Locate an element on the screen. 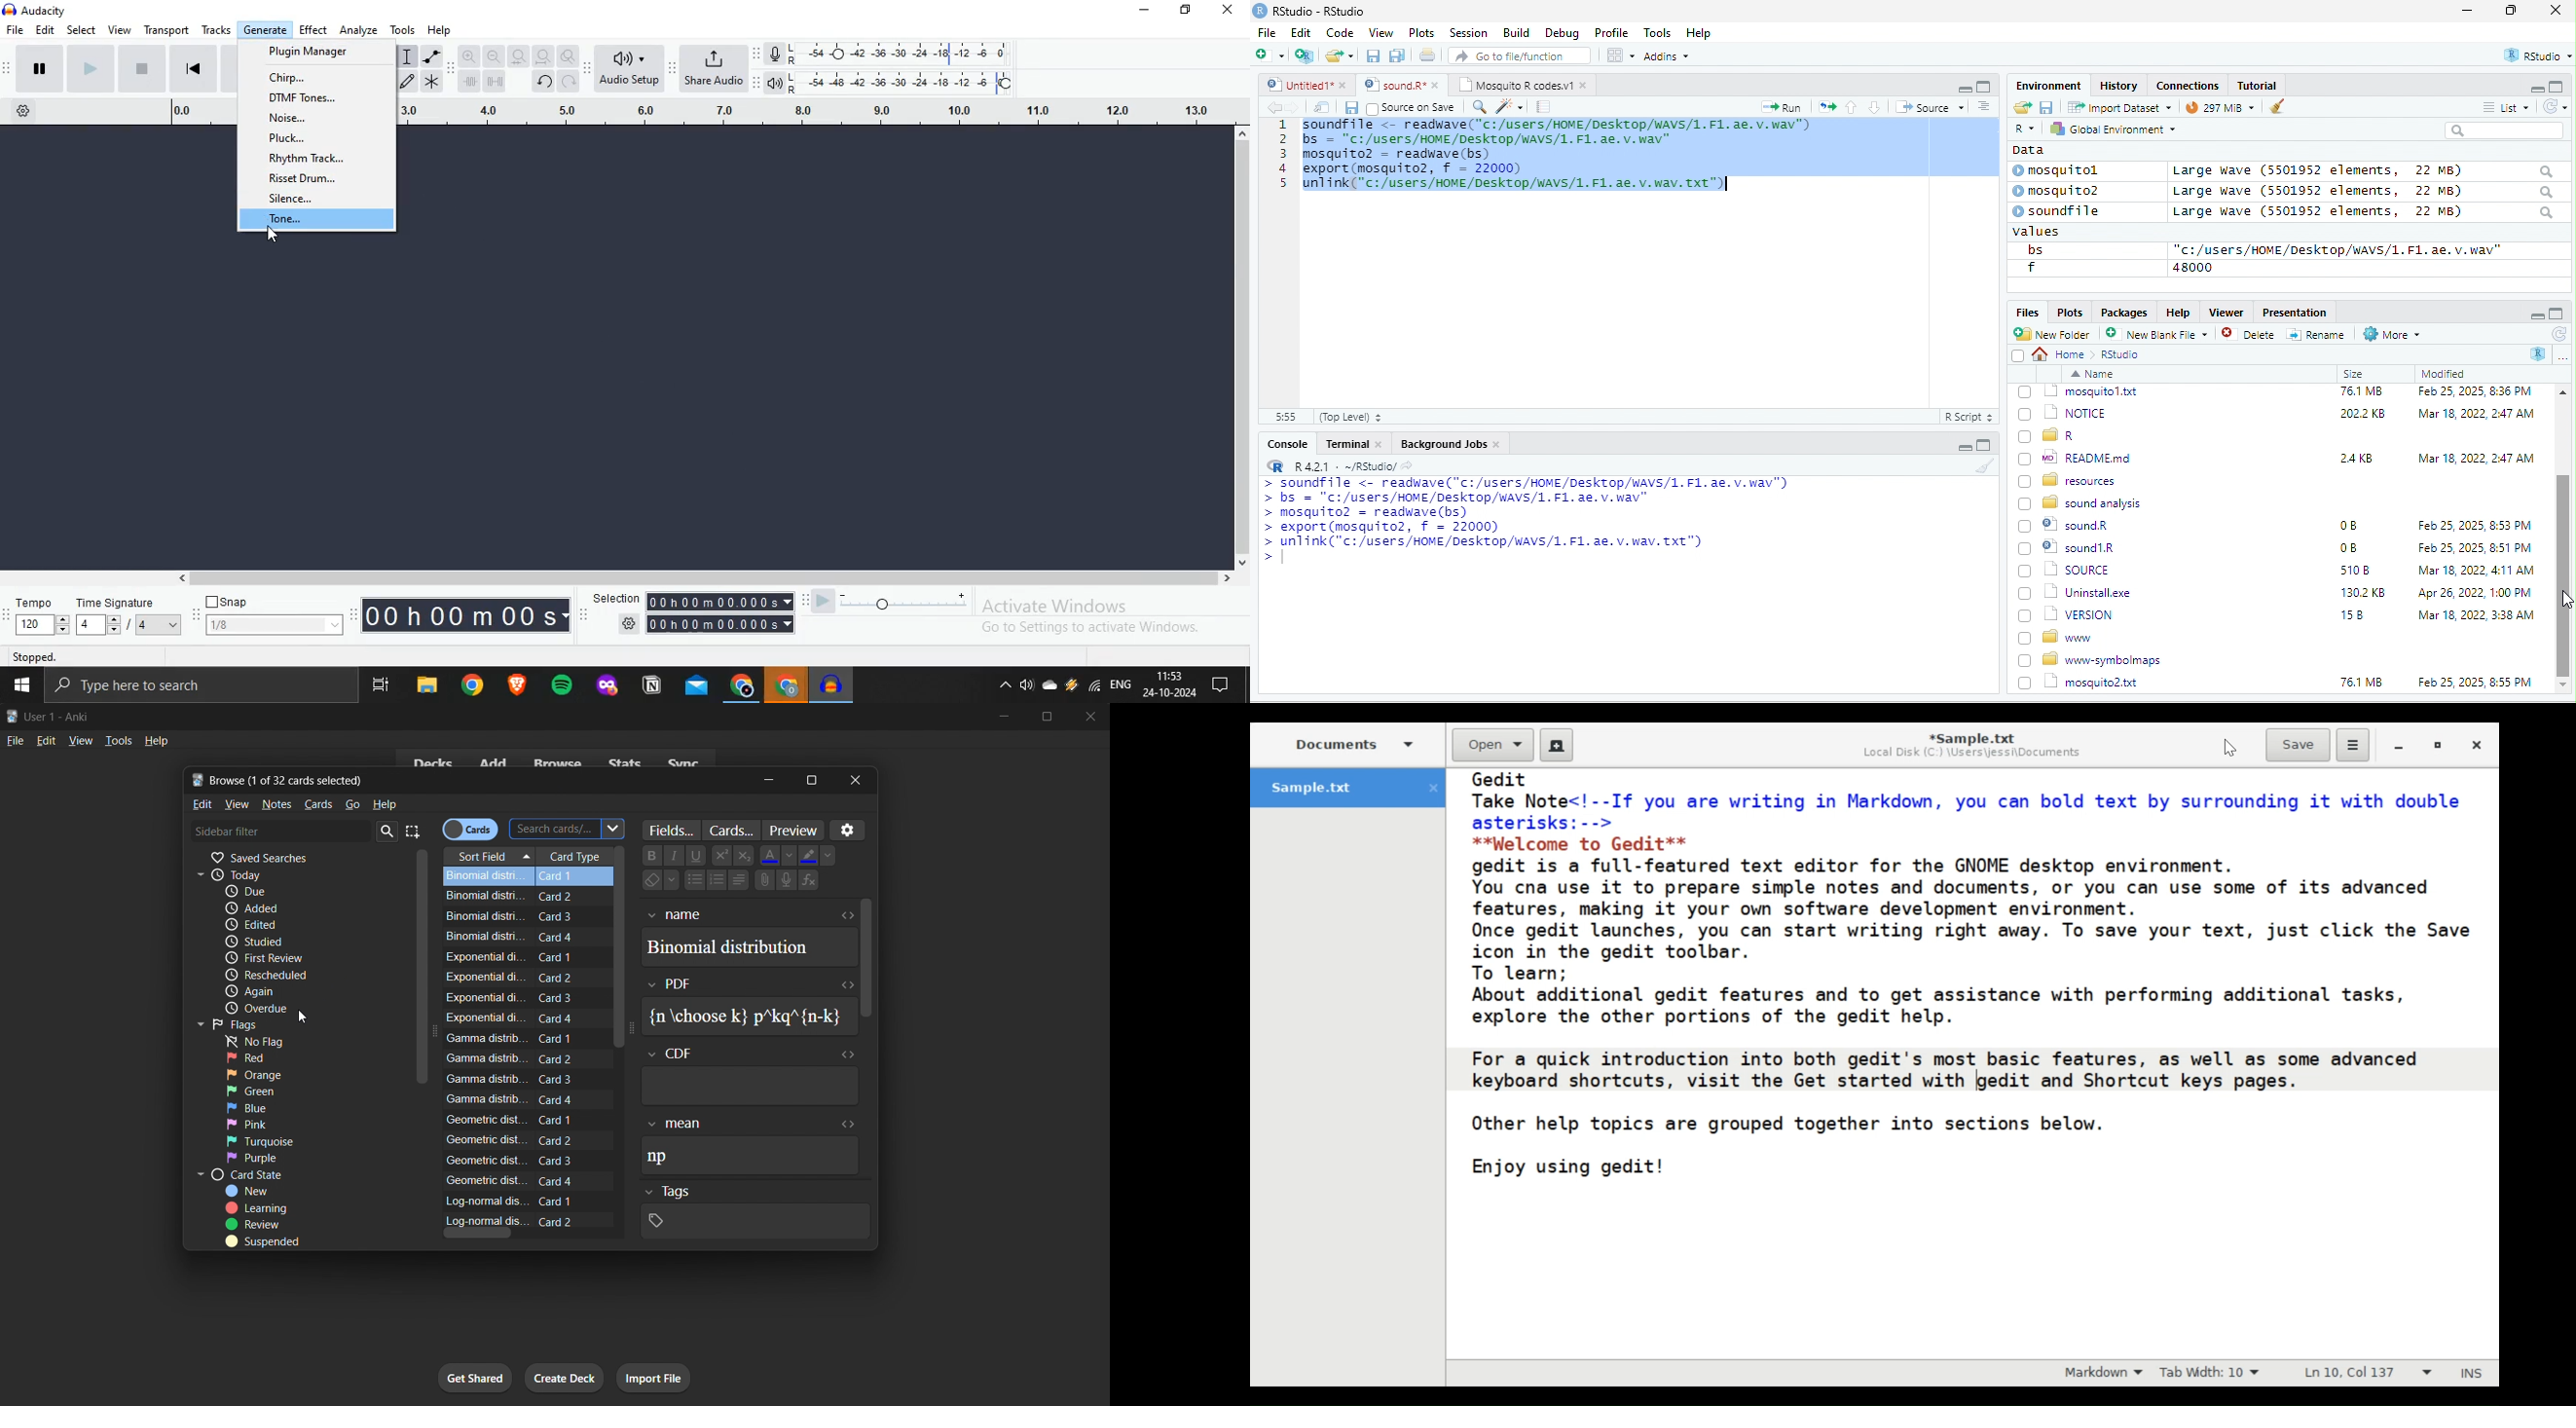 The height and width of the screenshot is (1428, 2576). Multi tool is located at coordinates (433, 81).